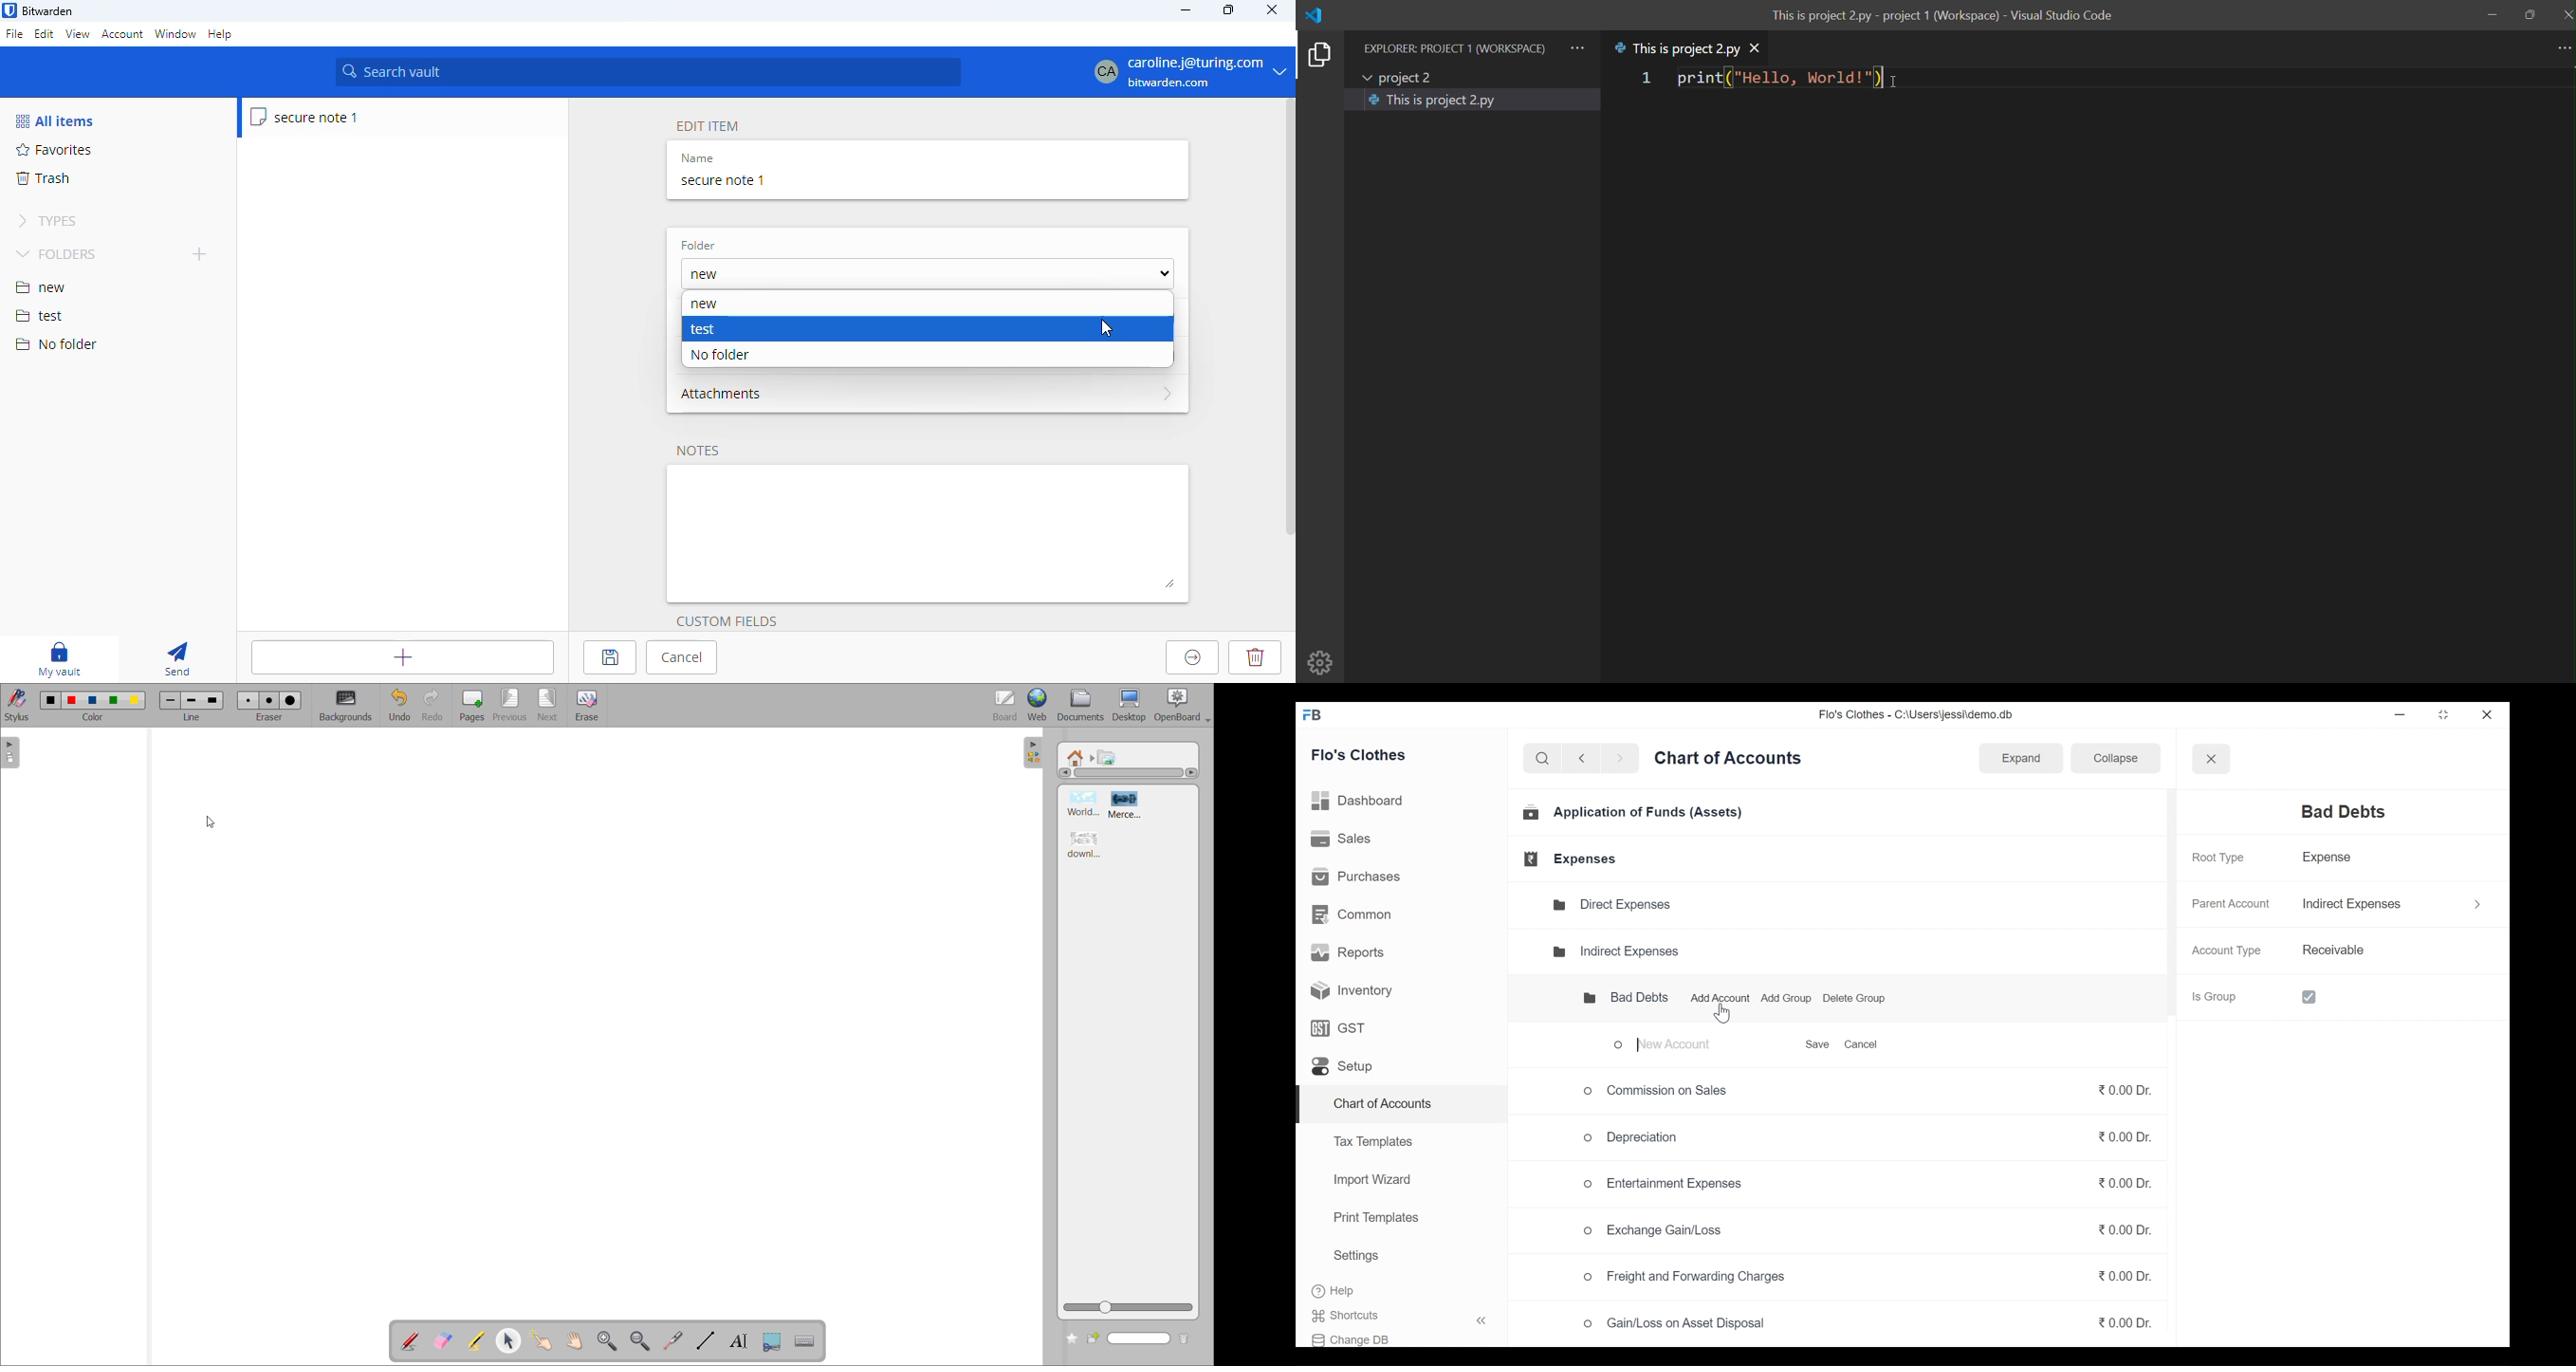  I want to click on Import Wizard, so click(1368, 1181).